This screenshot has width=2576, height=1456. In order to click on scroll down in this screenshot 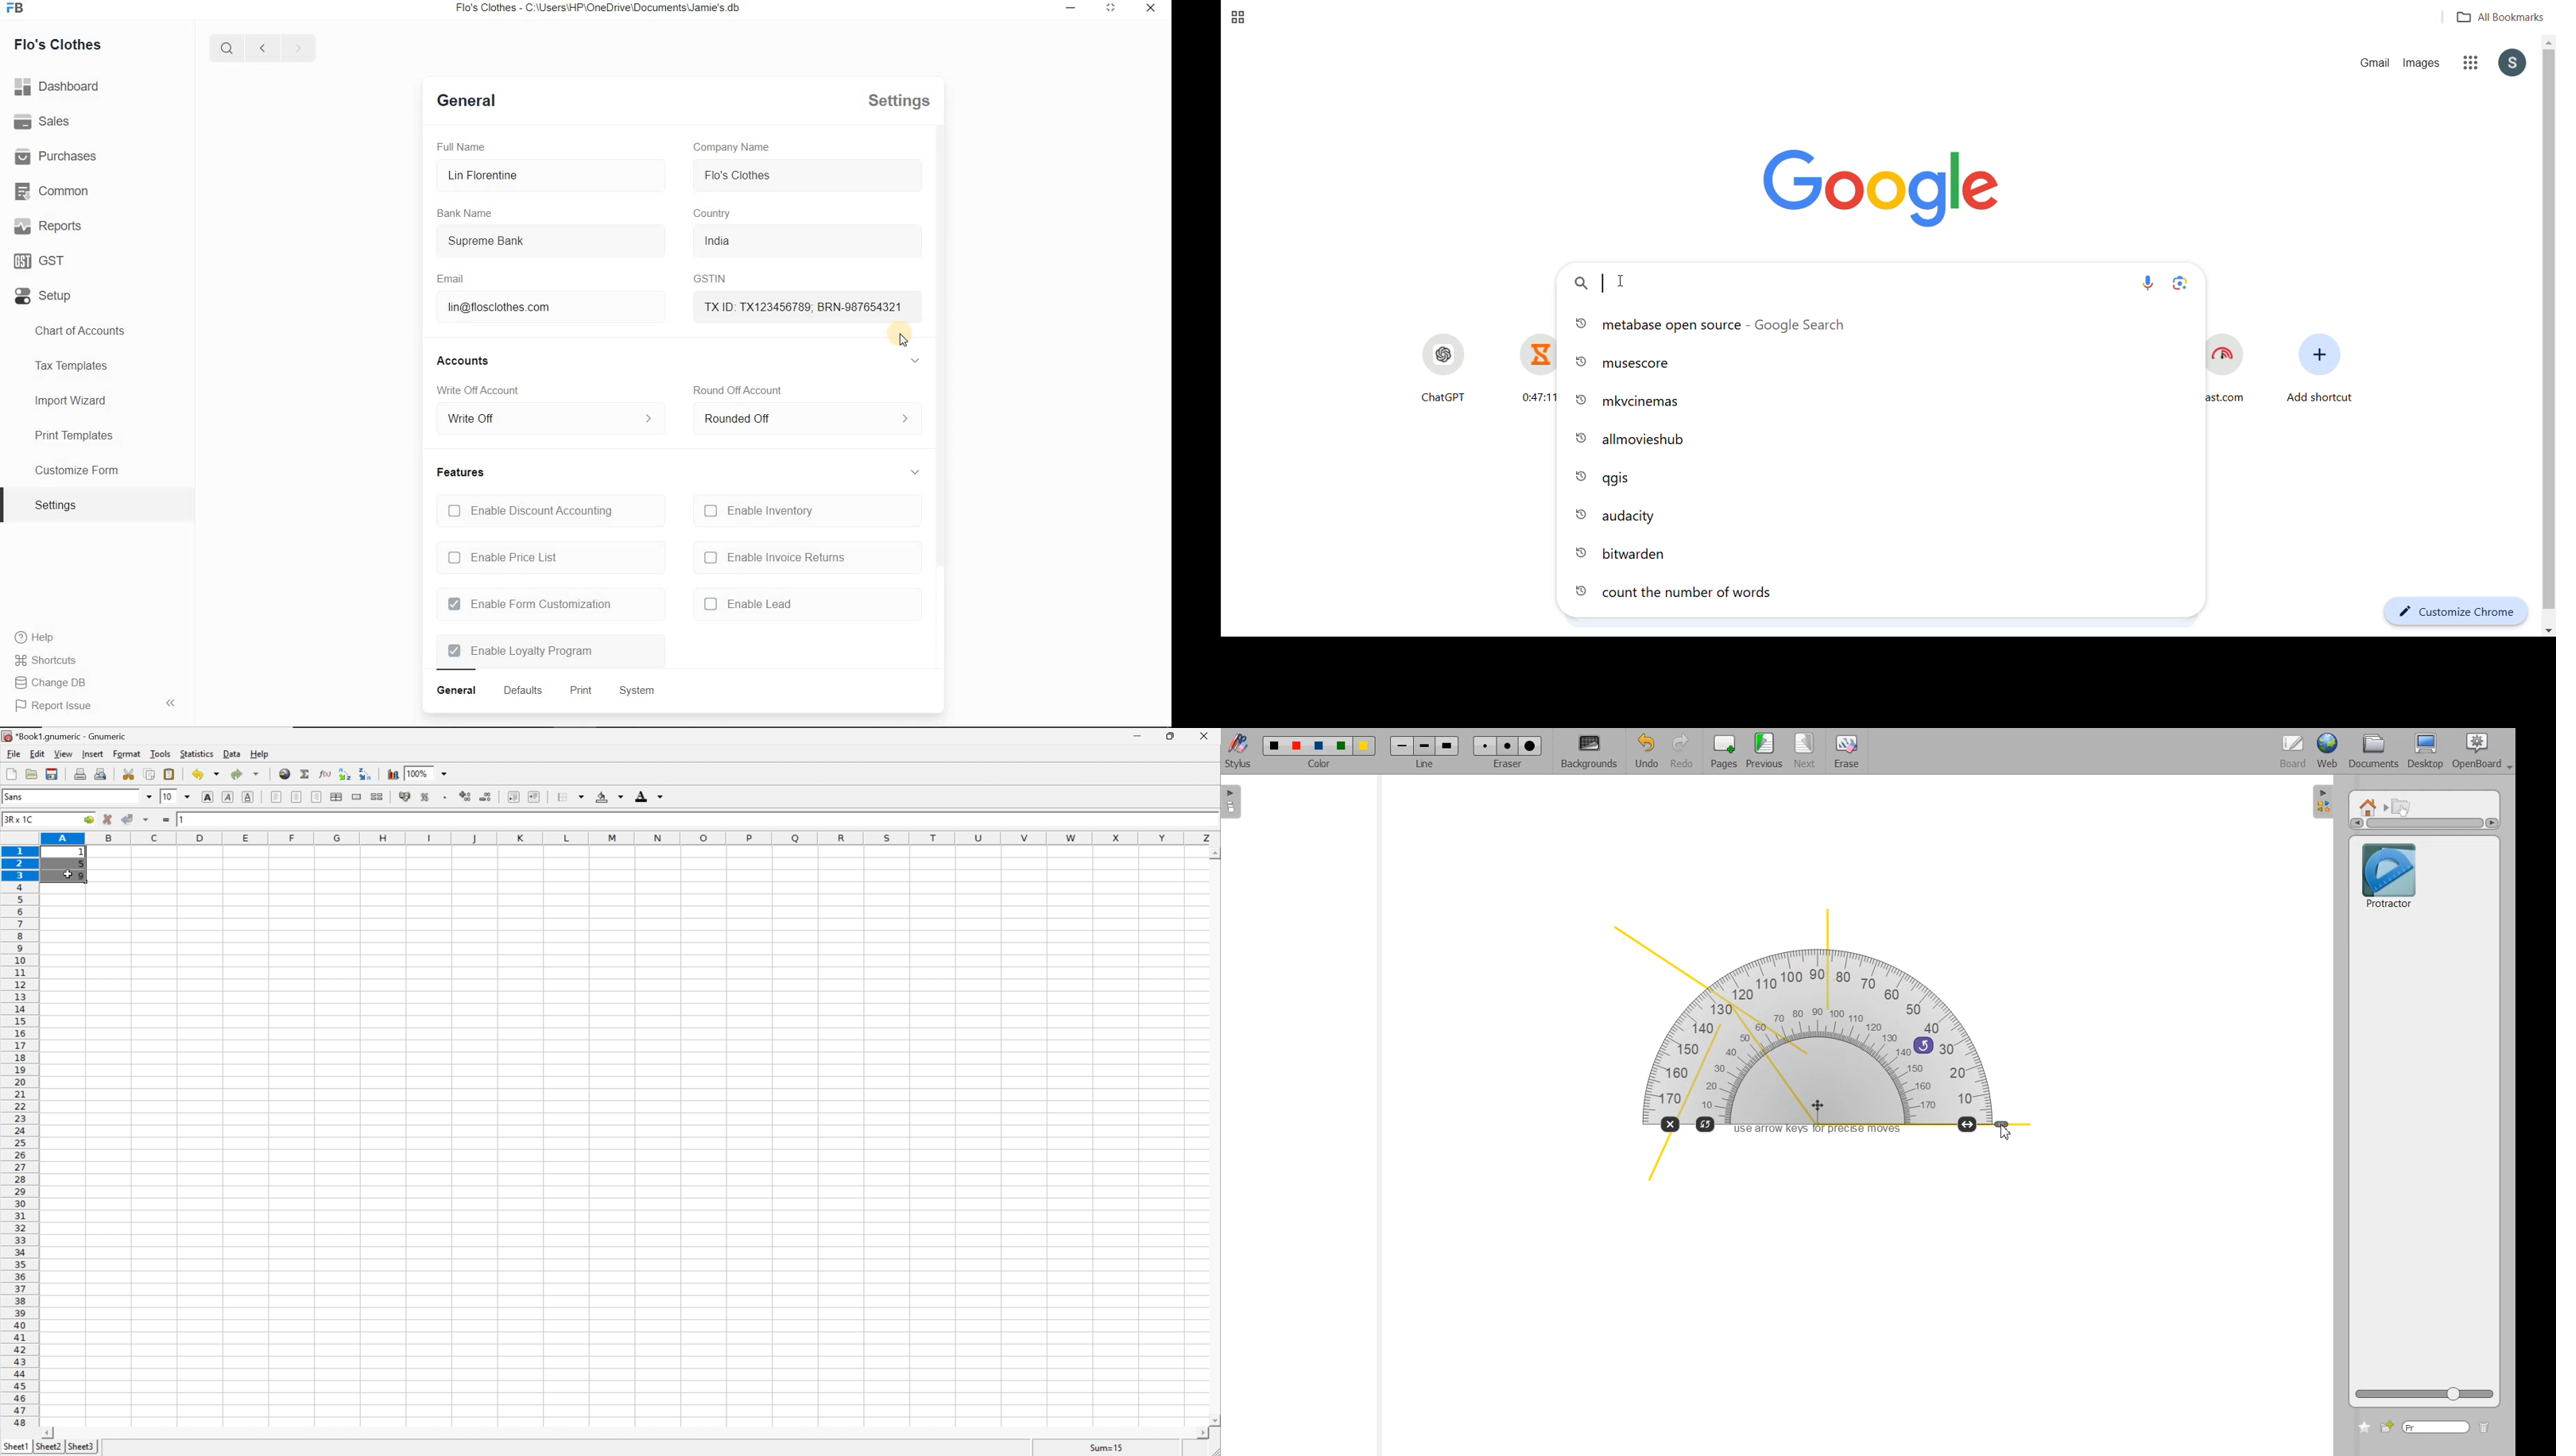, I will do `click(1214, 1420)`.